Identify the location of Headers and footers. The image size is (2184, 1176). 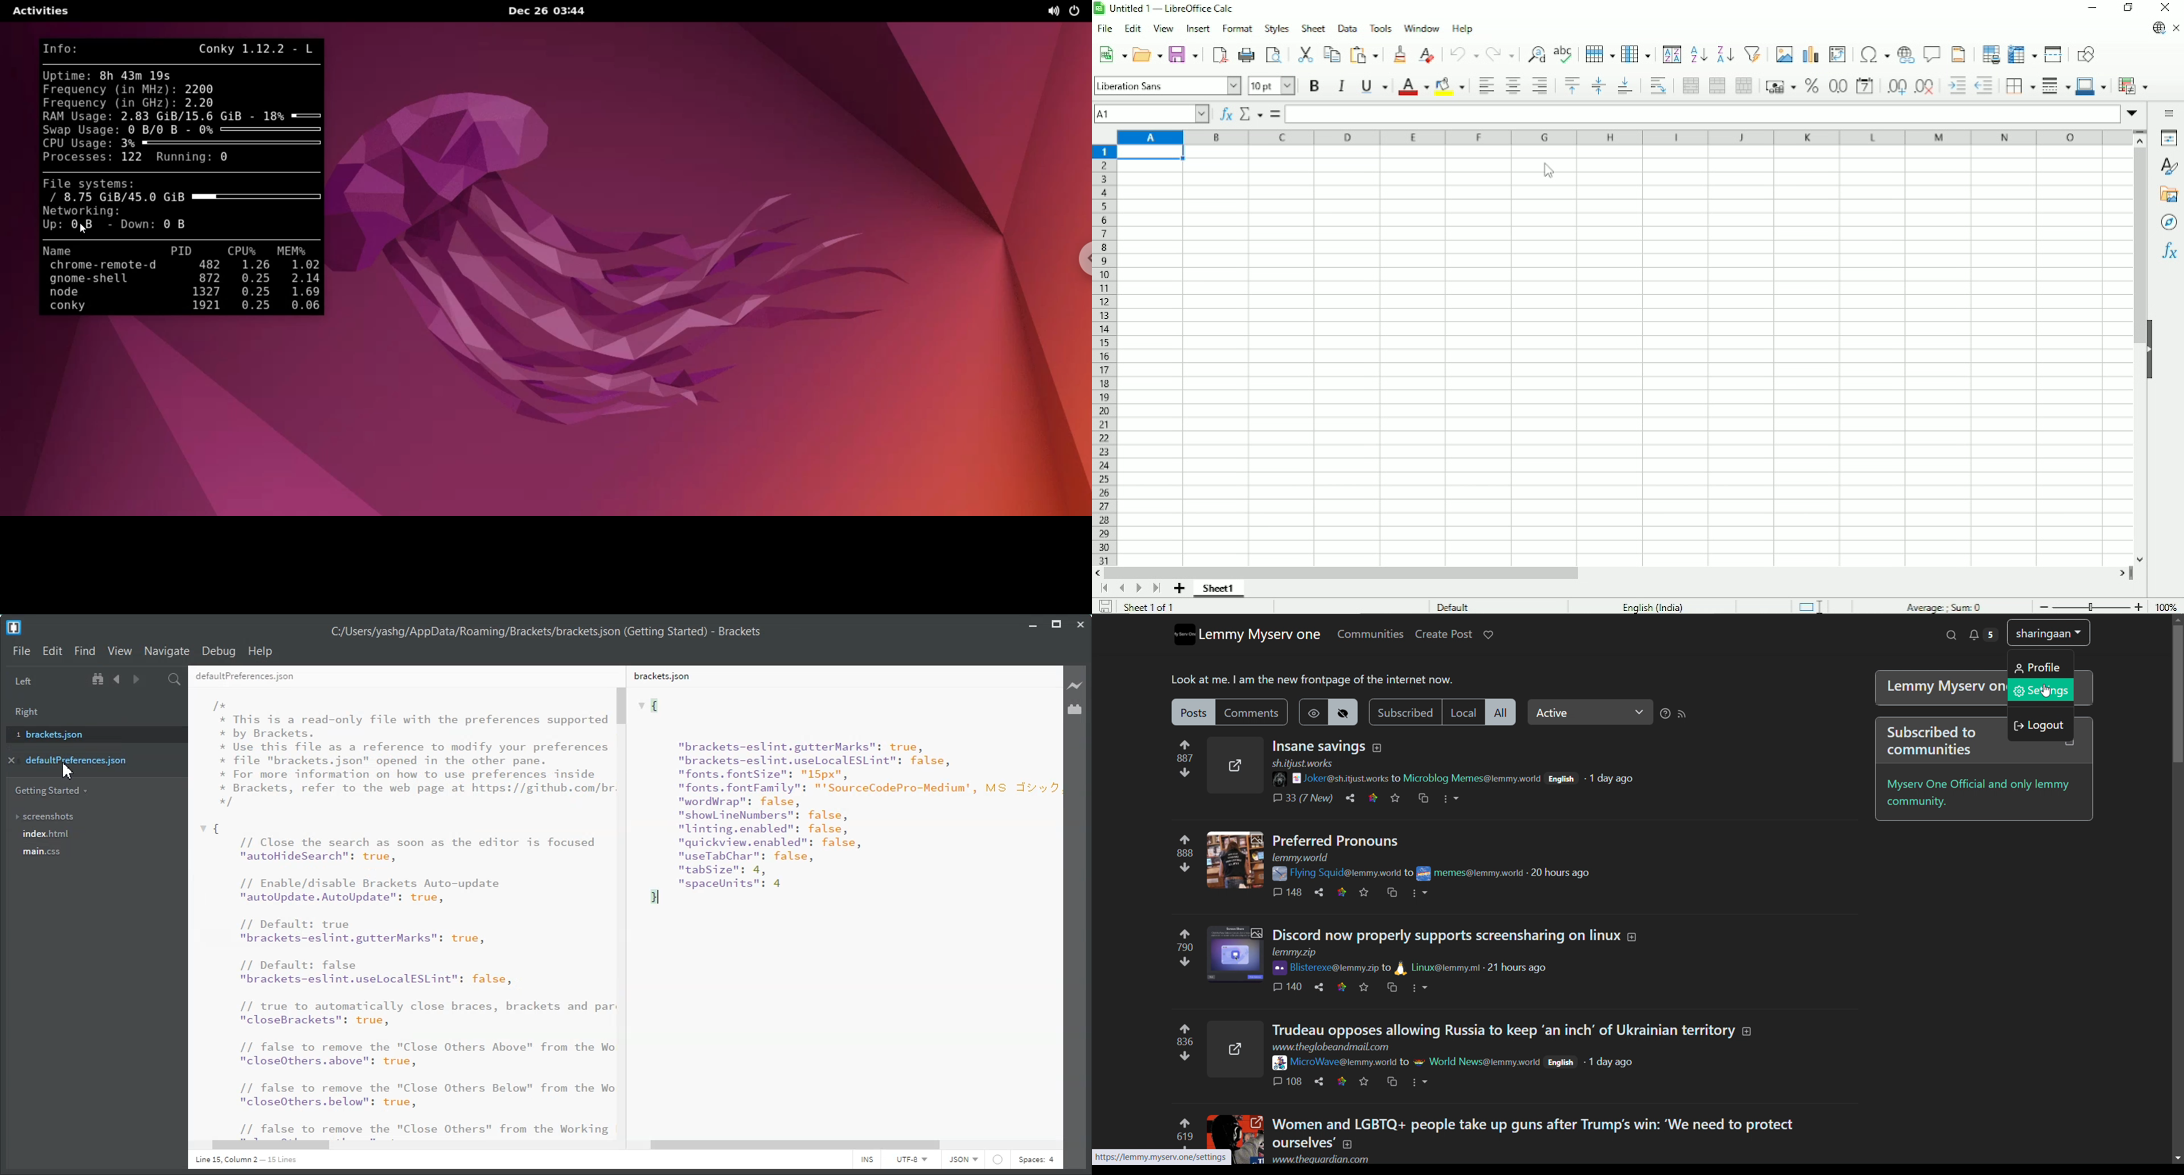
(1958, 53).